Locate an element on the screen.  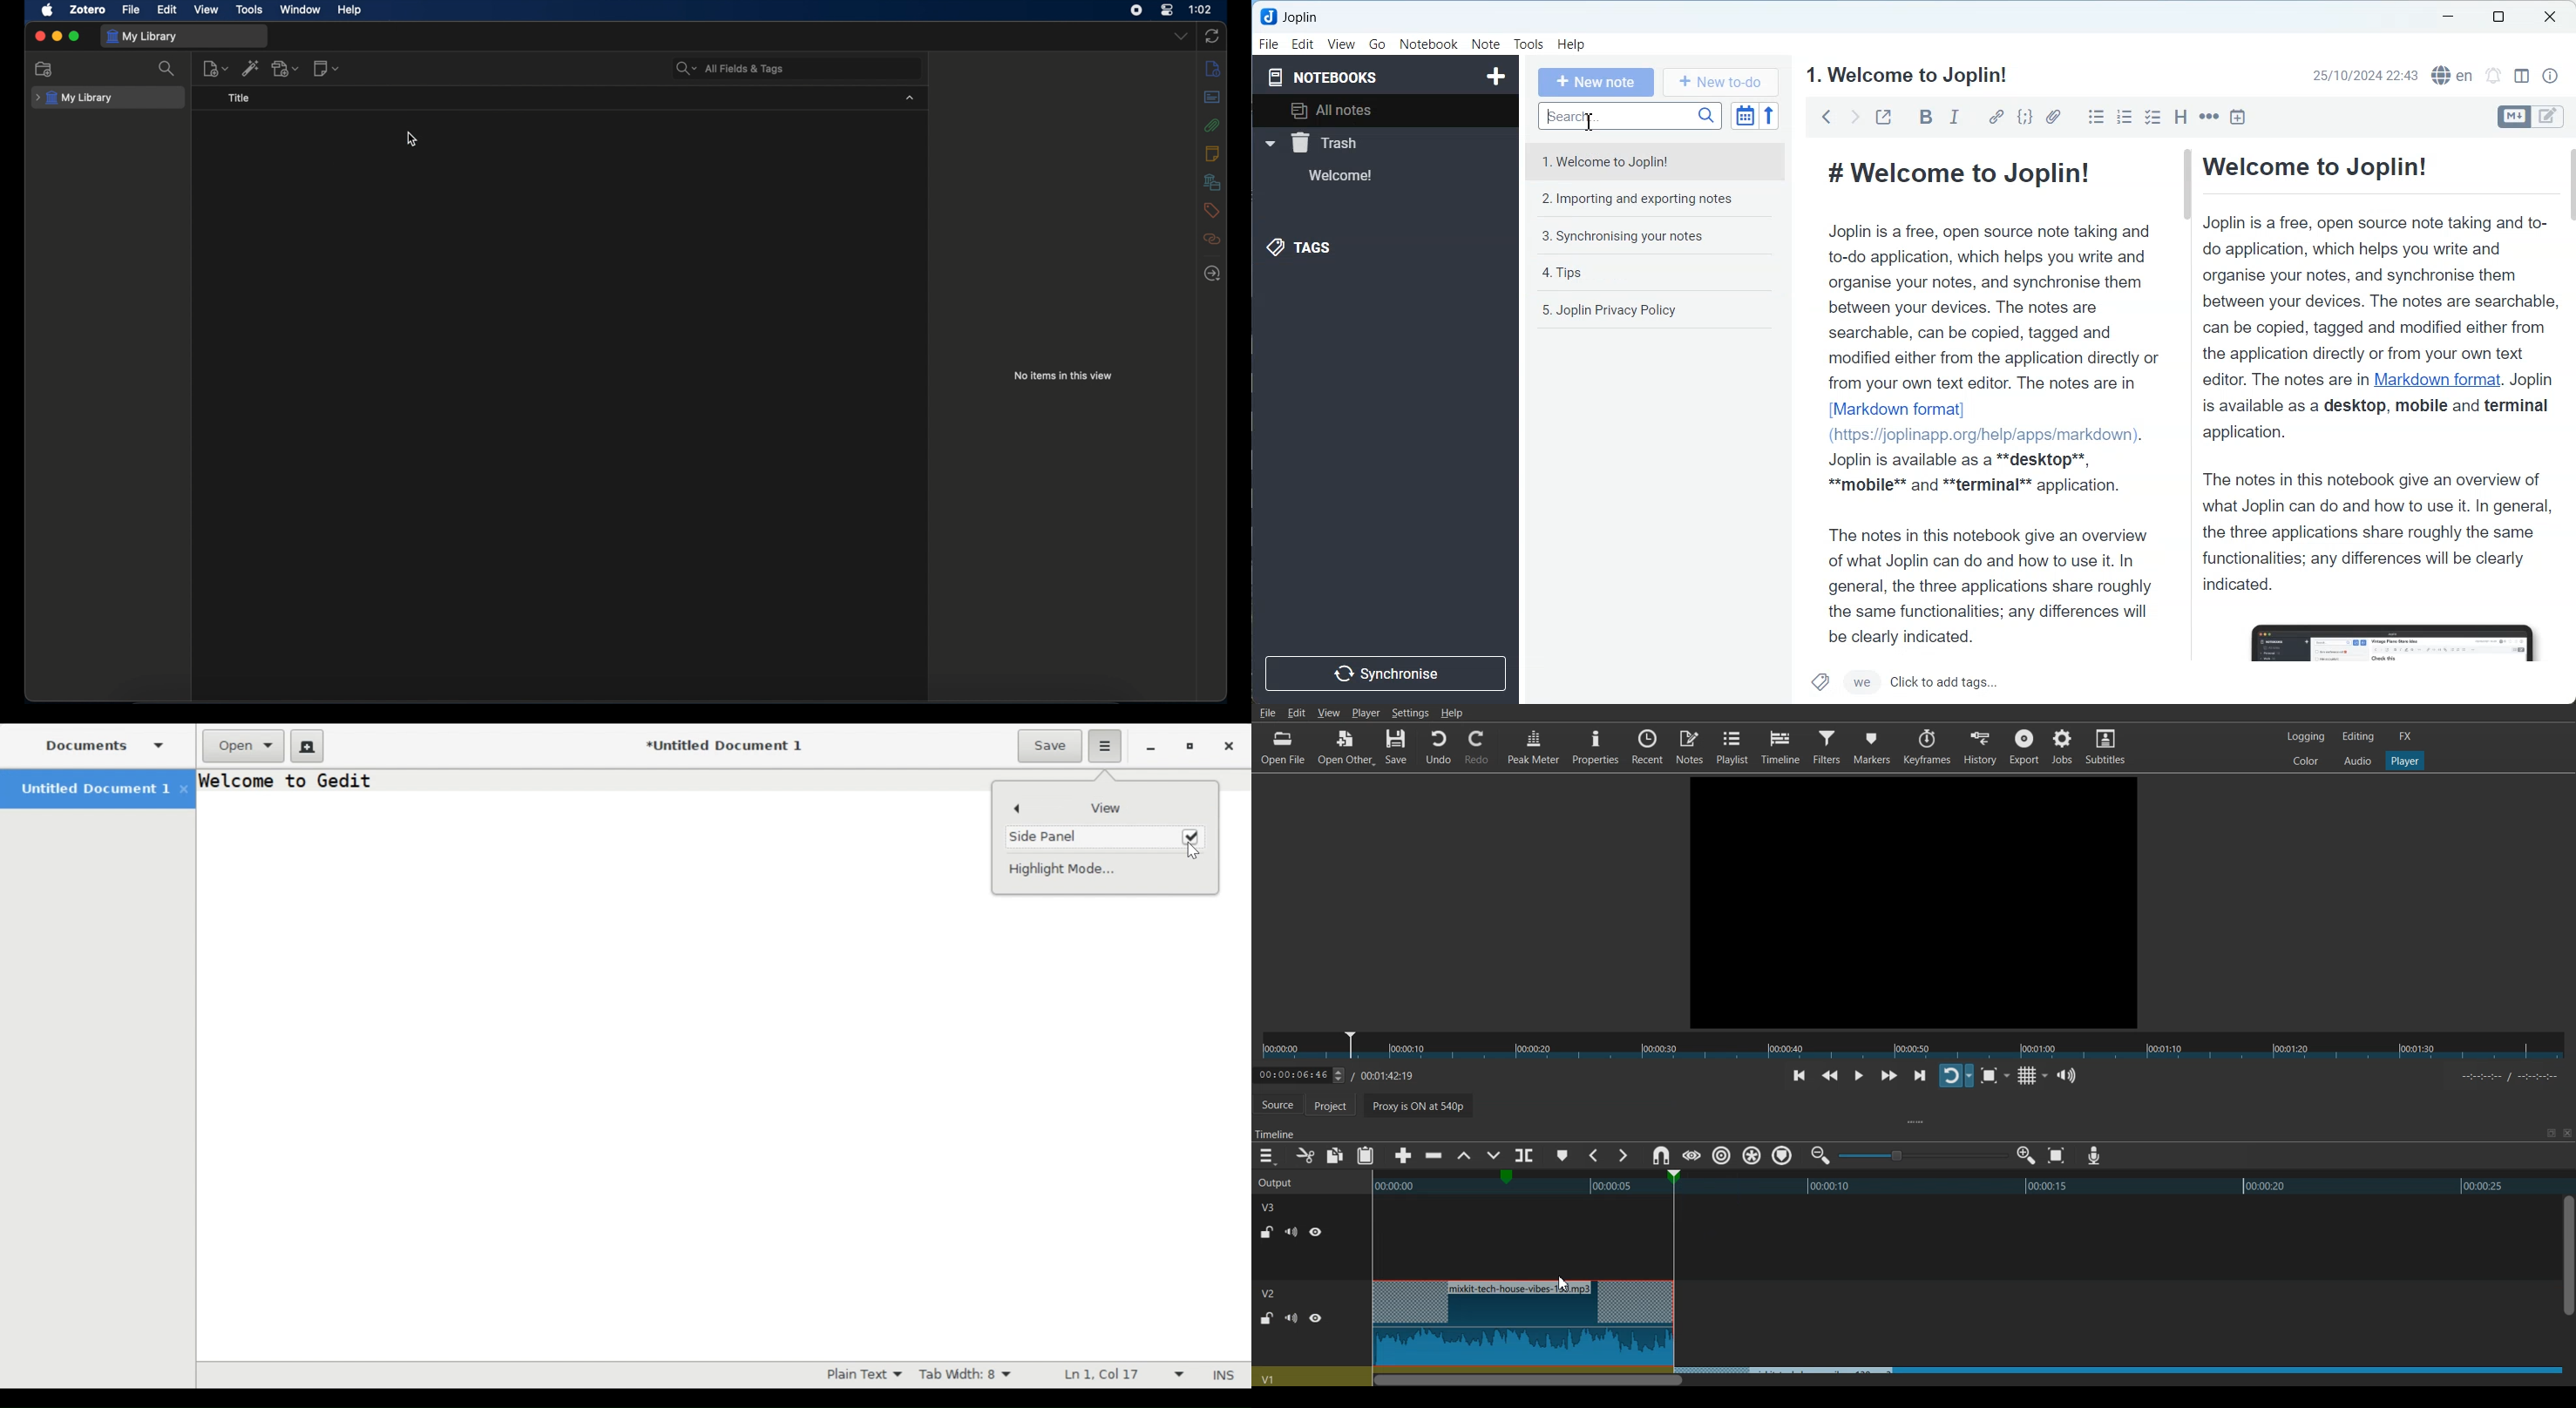
25/10/2024 22:43 is located at coordinates (2365, 75).